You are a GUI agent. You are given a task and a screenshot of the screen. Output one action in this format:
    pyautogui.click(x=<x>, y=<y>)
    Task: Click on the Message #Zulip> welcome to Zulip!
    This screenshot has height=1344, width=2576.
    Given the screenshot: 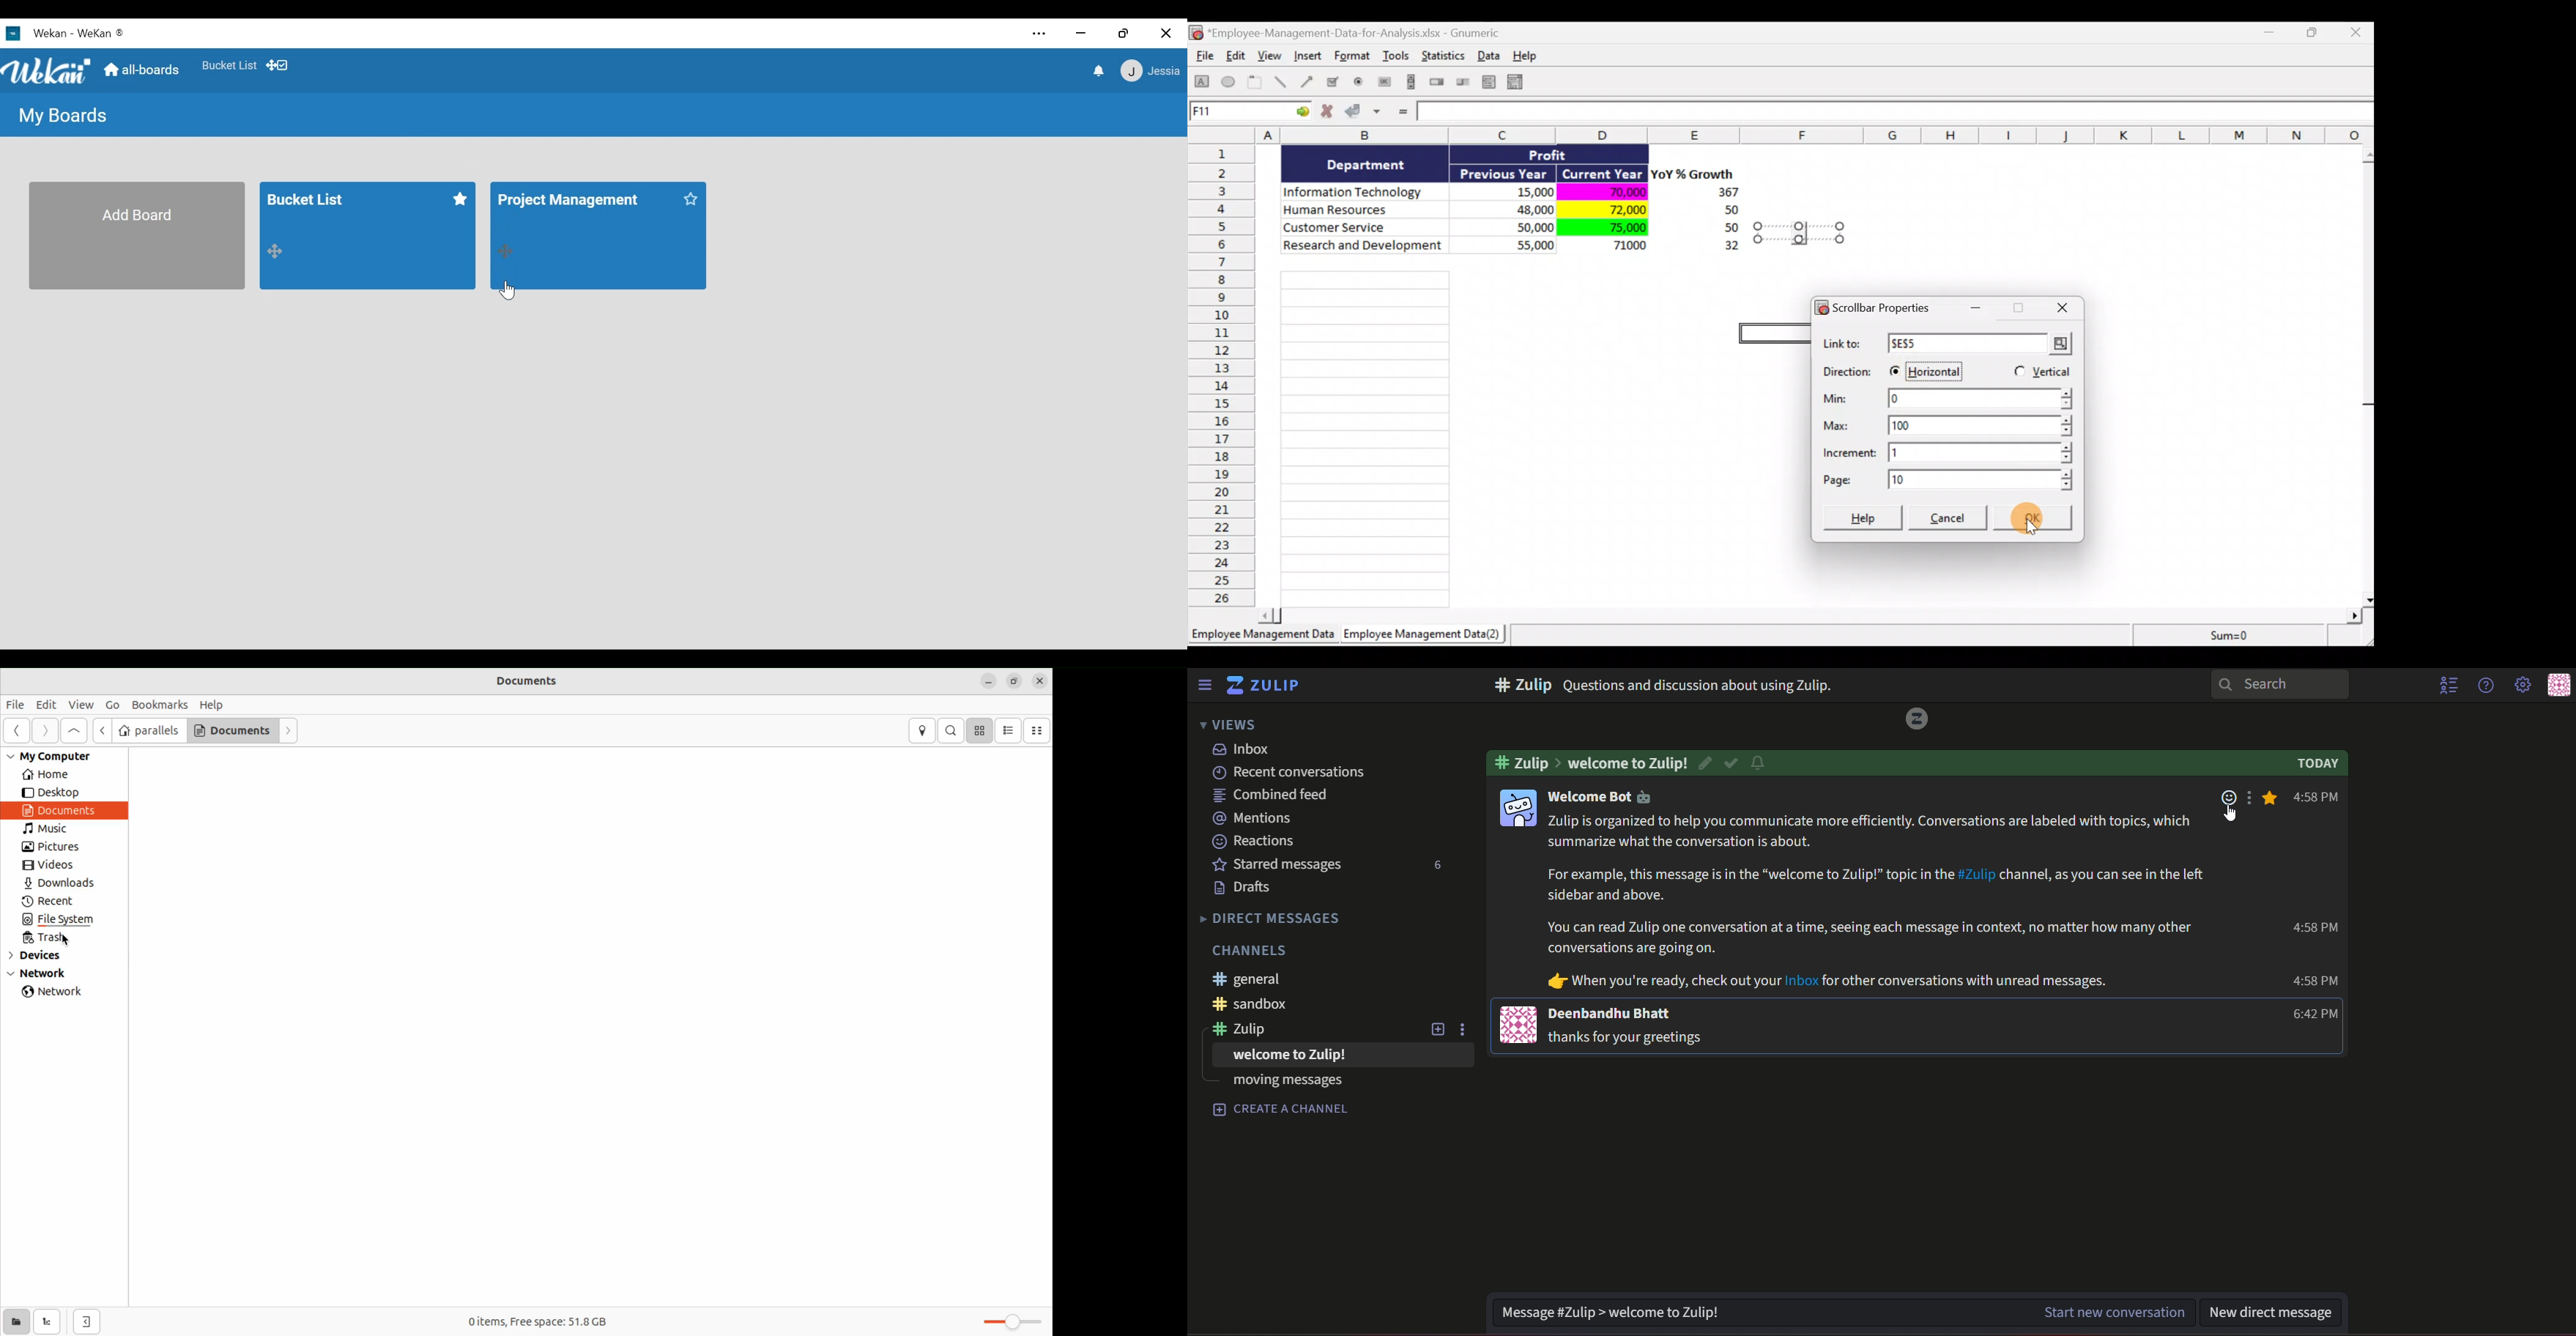 What is the action you would take?
    pyautogui.click(x=1748, y=1310)
    